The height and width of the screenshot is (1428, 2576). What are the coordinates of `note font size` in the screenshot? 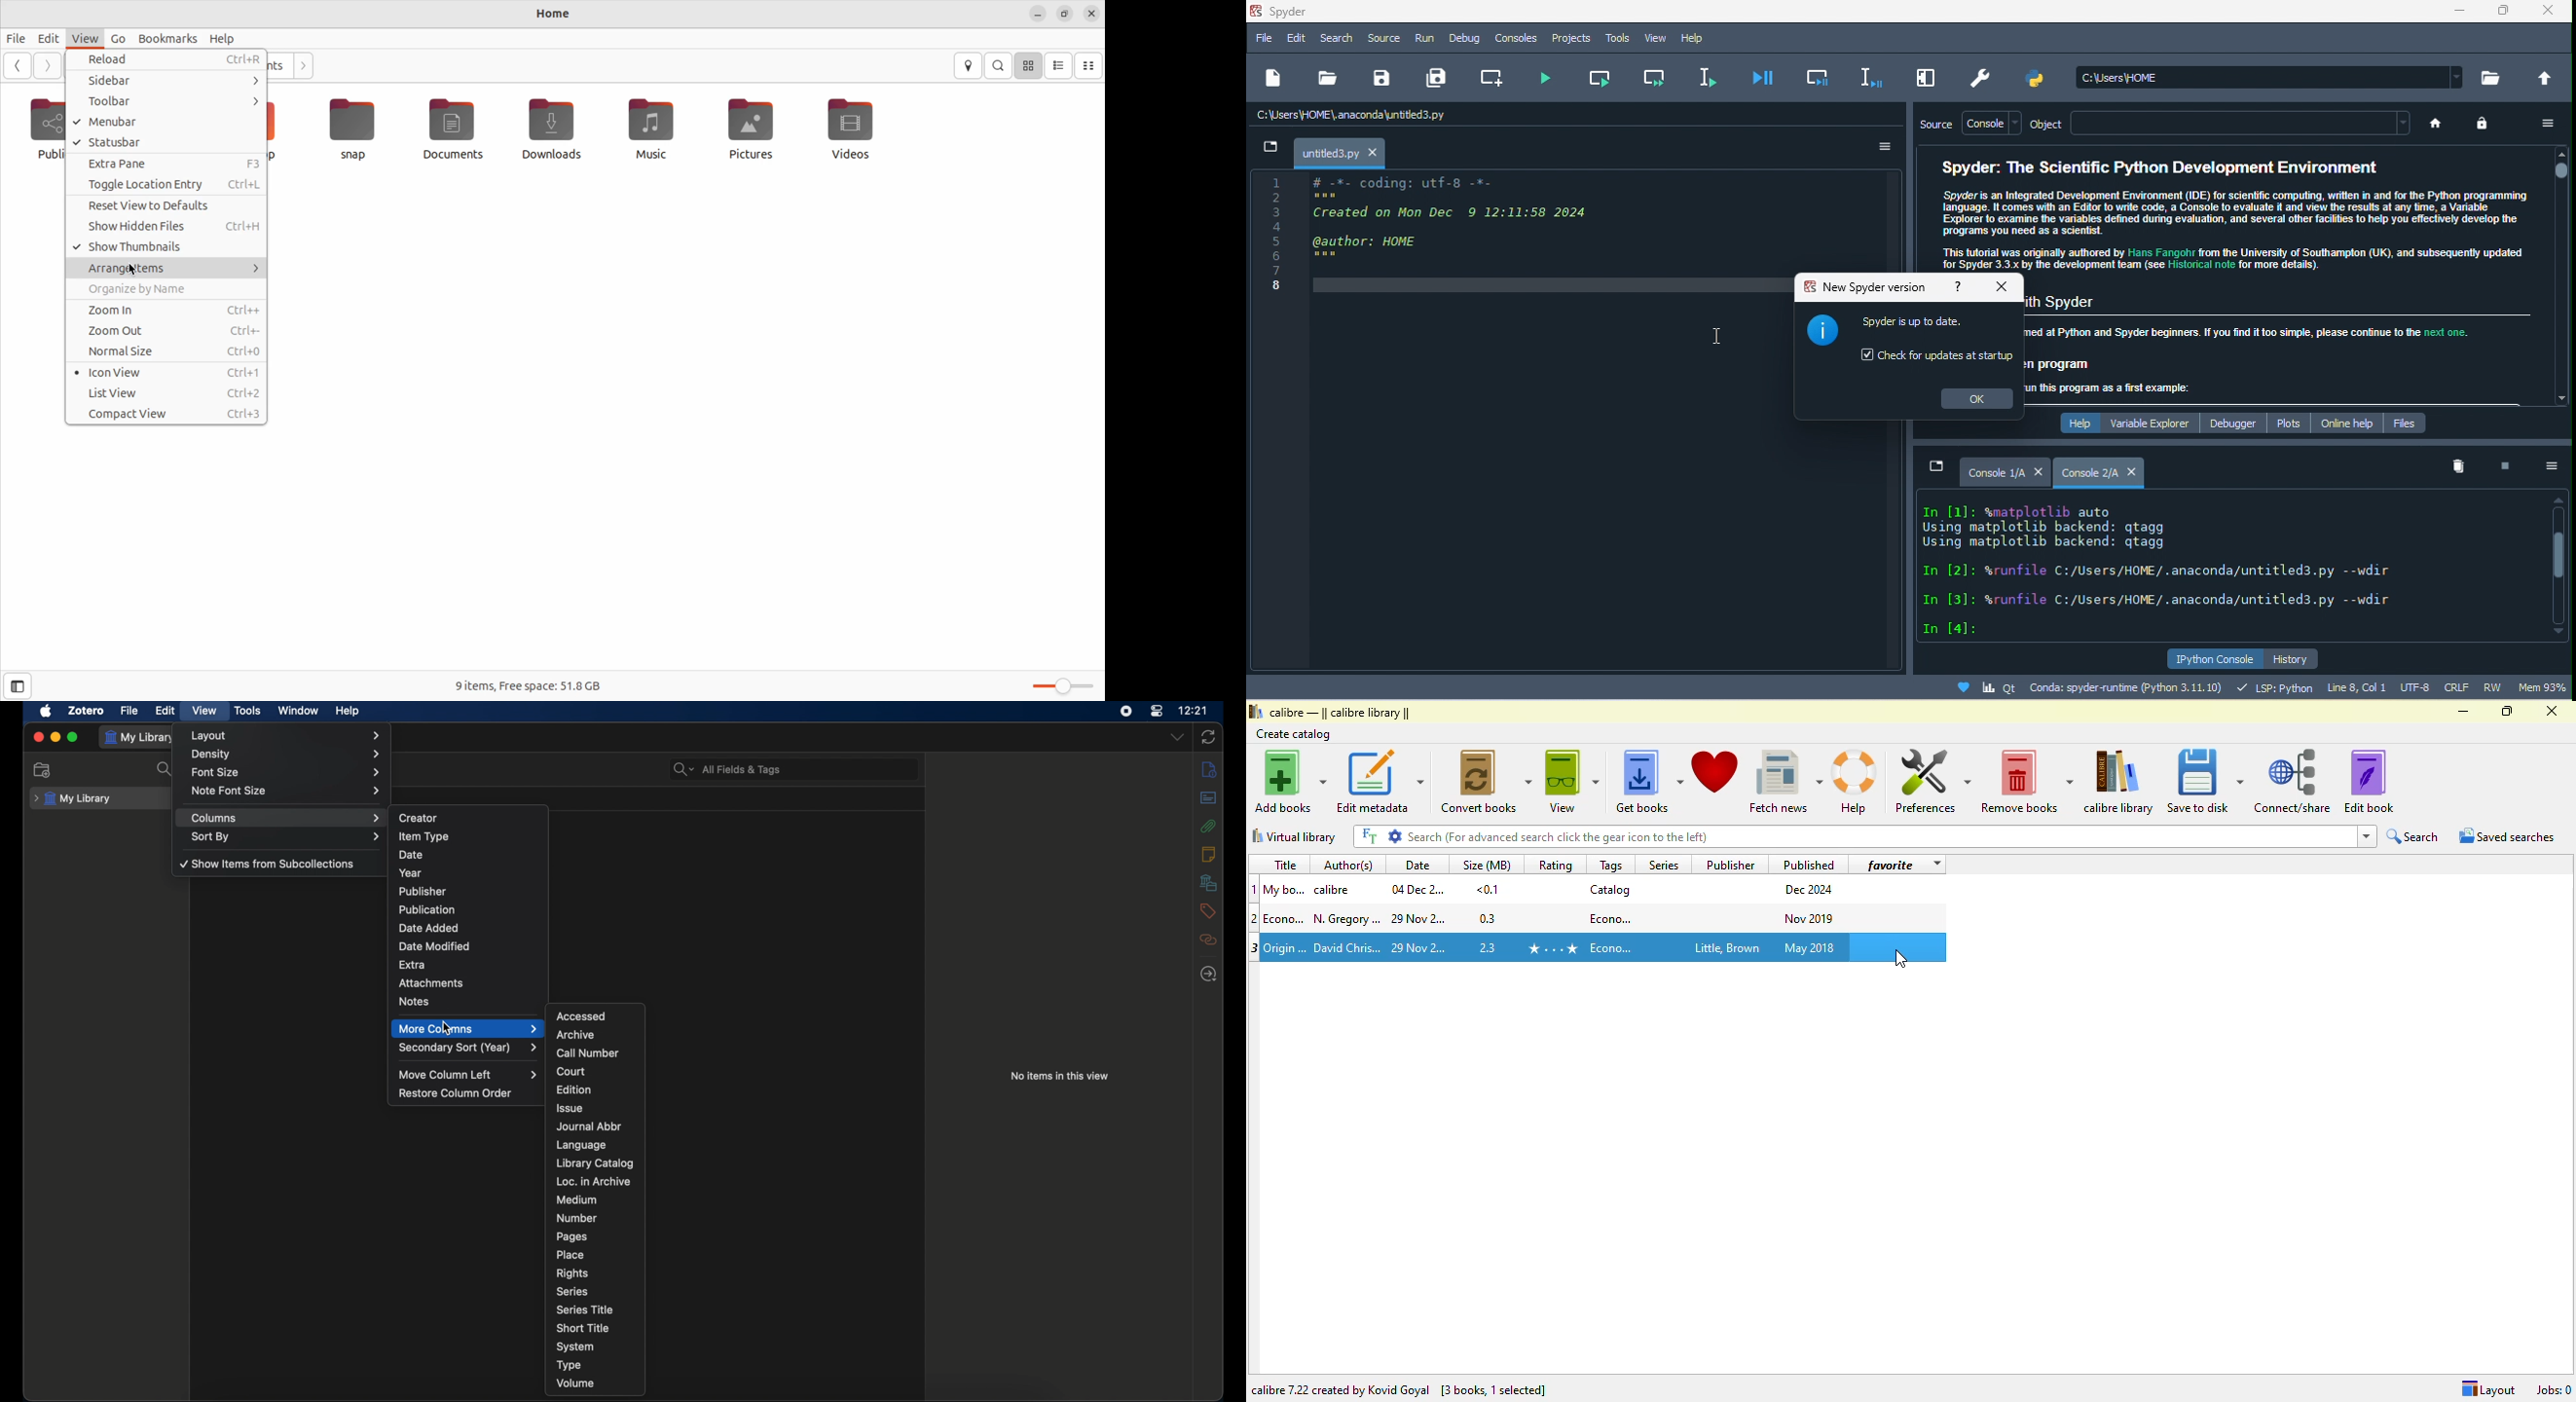 It's located at (286, 791).